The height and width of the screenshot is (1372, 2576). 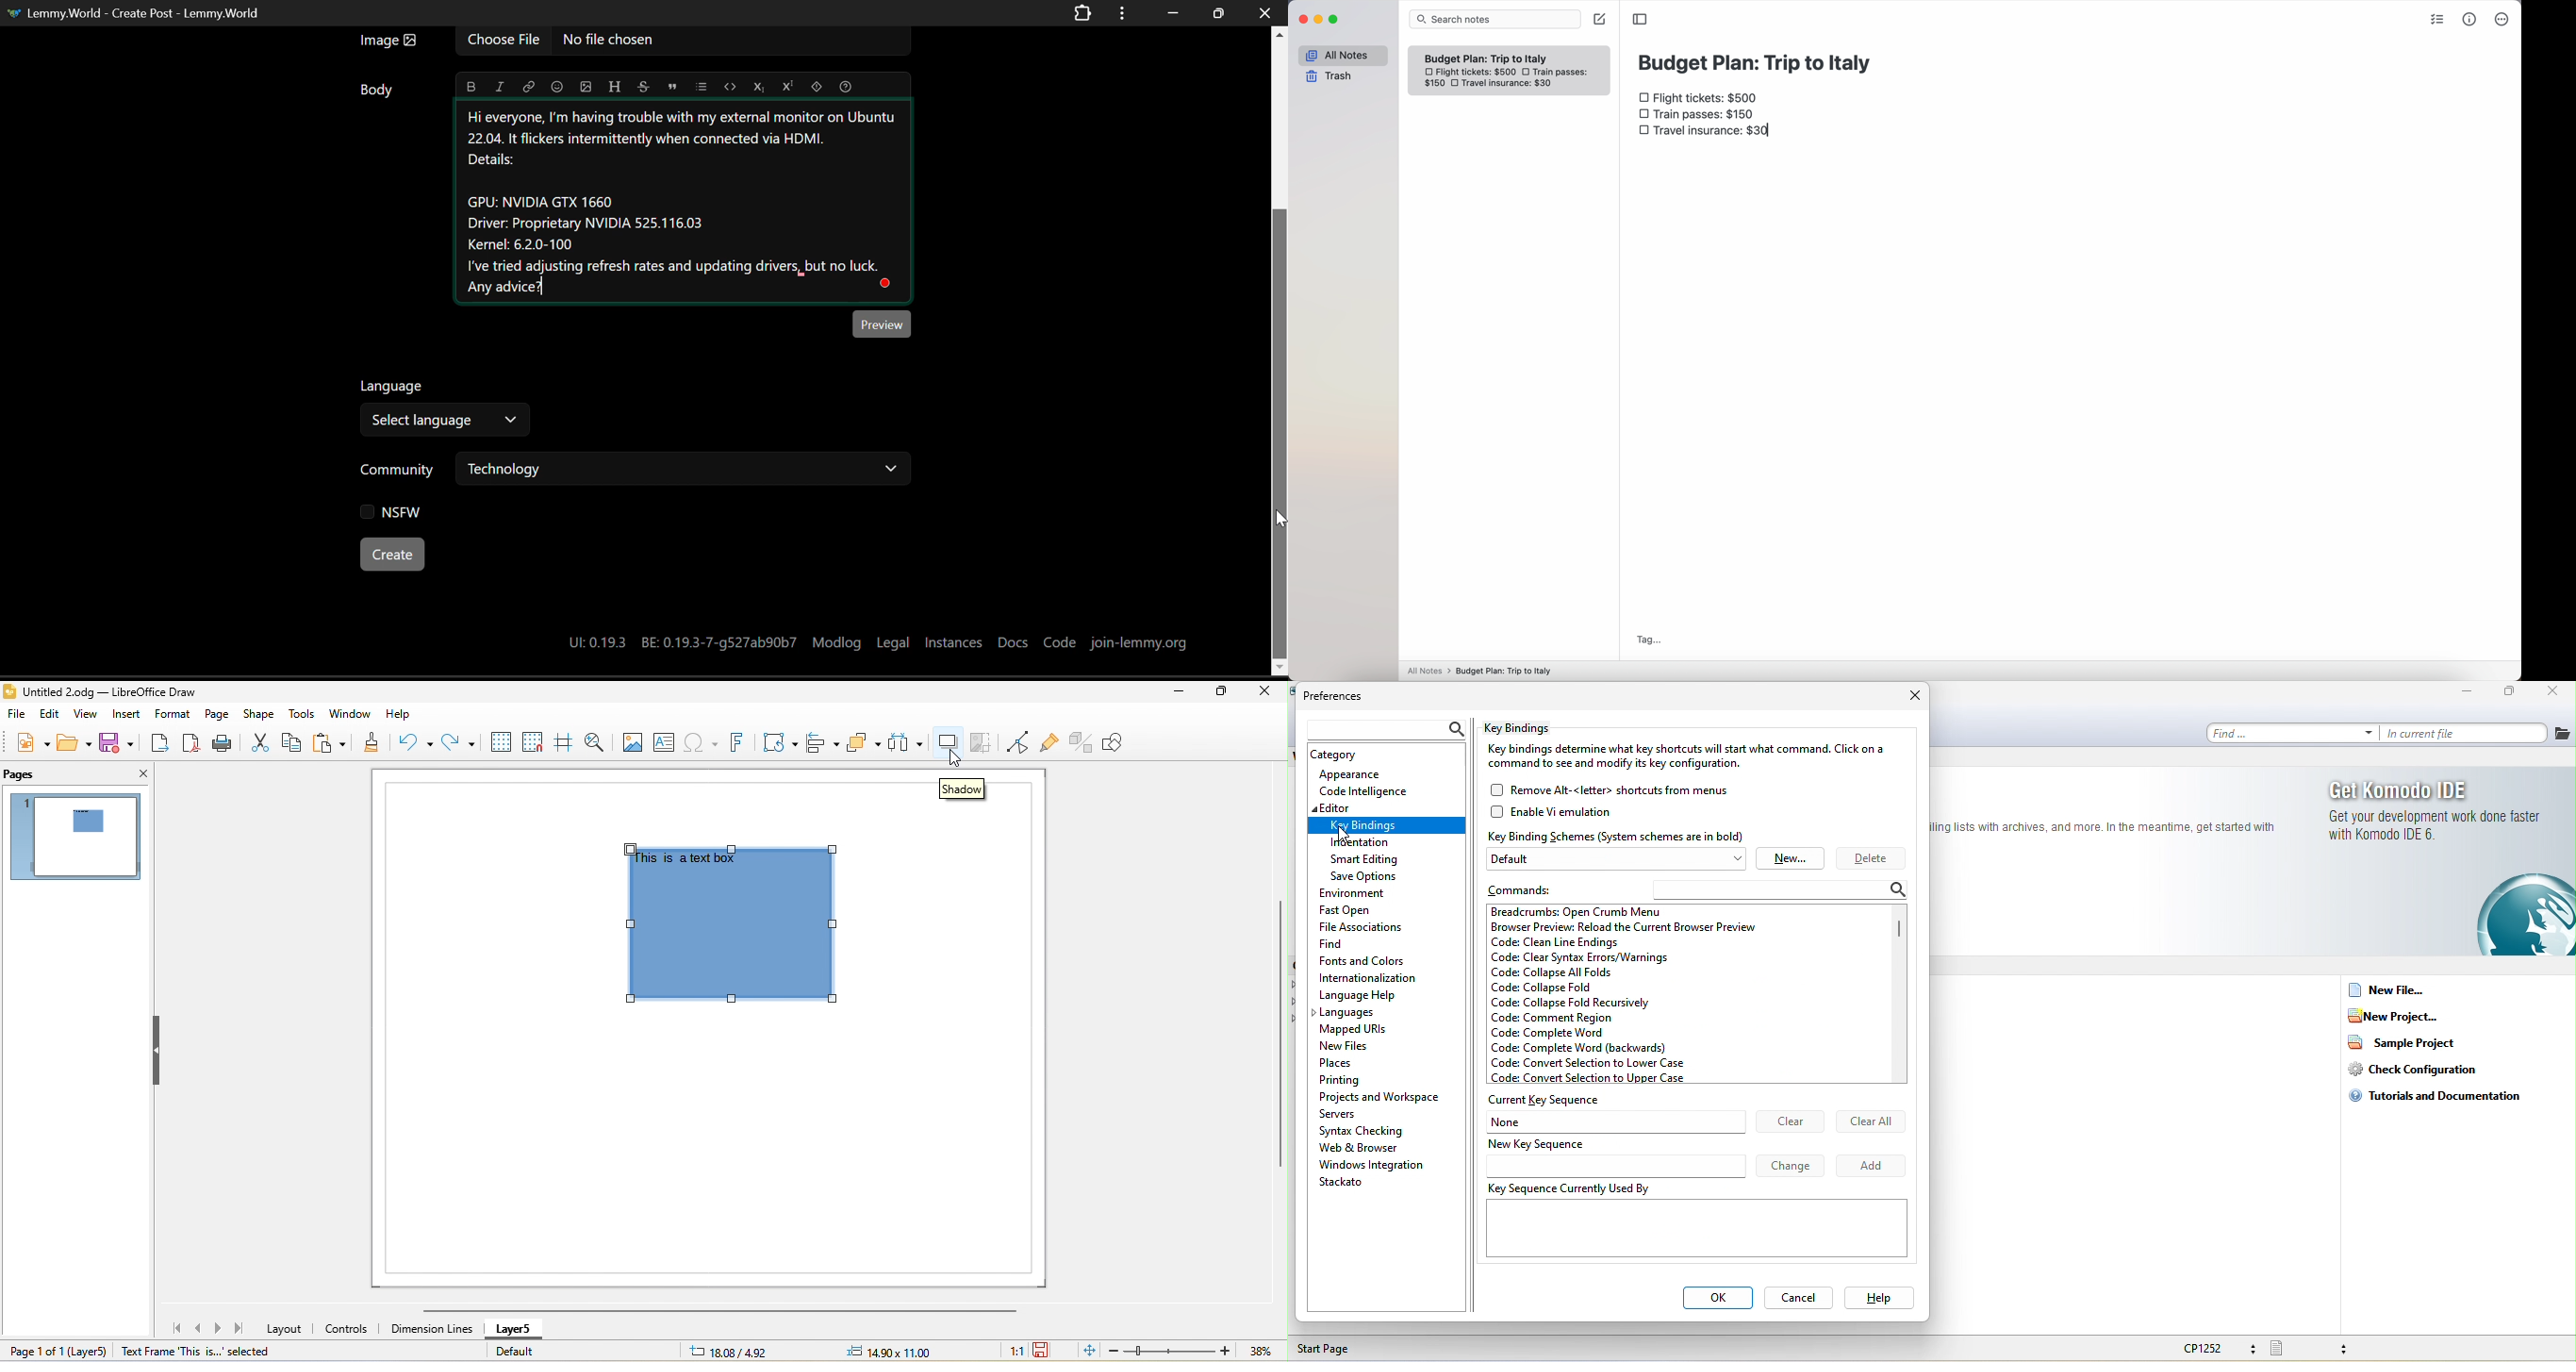 What do you see at coordinates (758, 85) in the screenshot?
I see `Subscript` at bounding box center [758, 85].